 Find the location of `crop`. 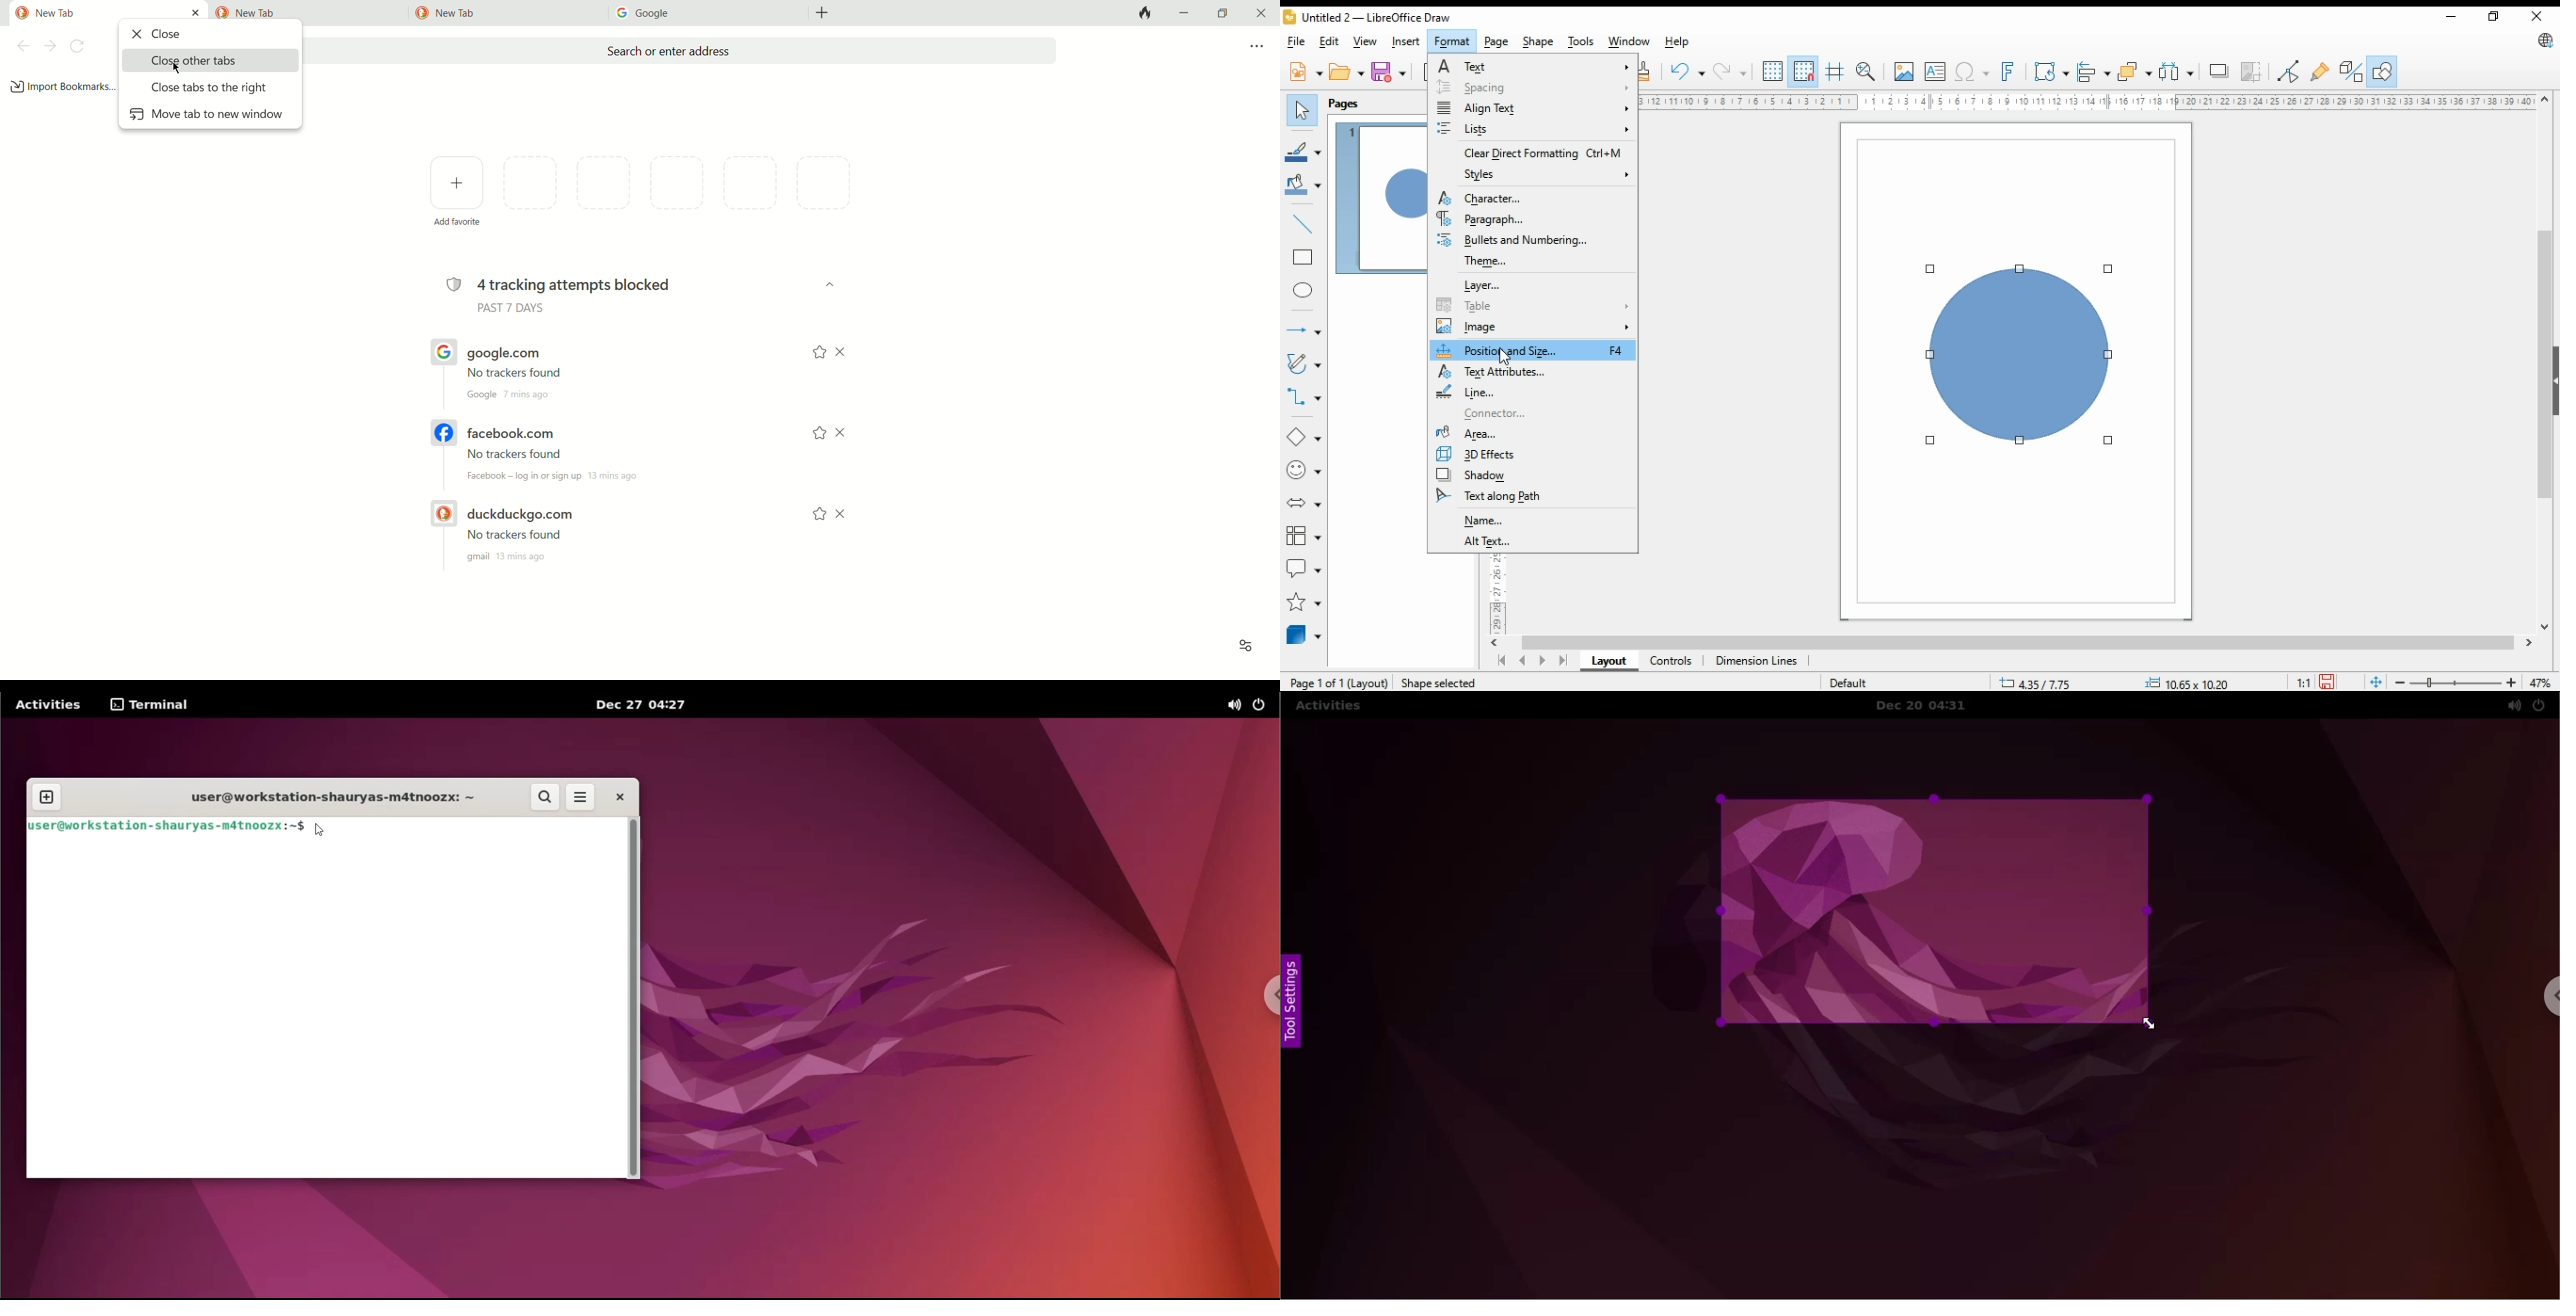

crop is located at coordinates (2252, 72).